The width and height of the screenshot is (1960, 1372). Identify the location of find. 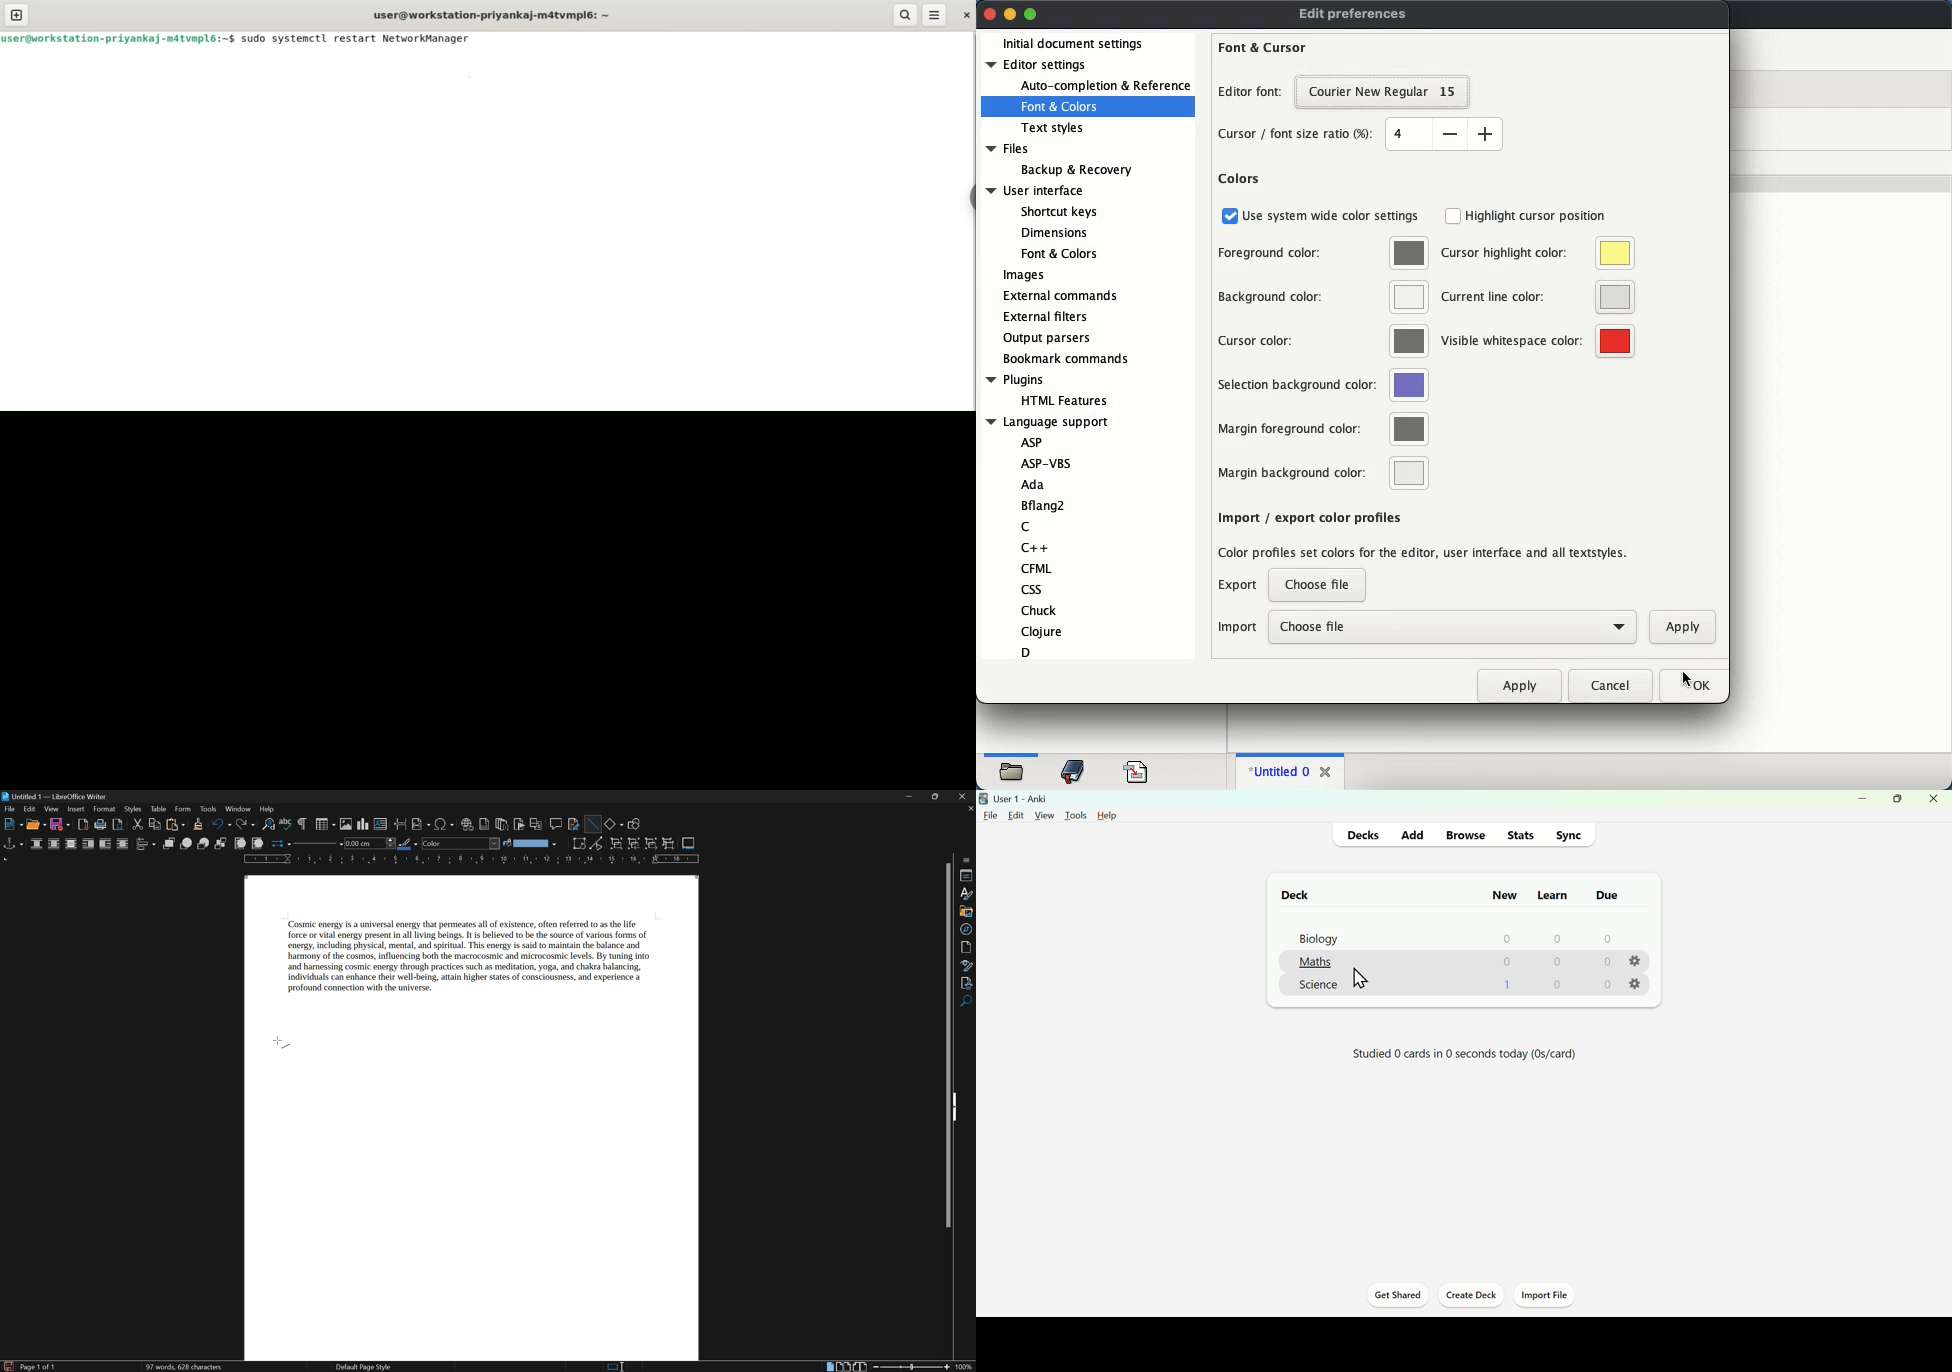
(968, 1019).